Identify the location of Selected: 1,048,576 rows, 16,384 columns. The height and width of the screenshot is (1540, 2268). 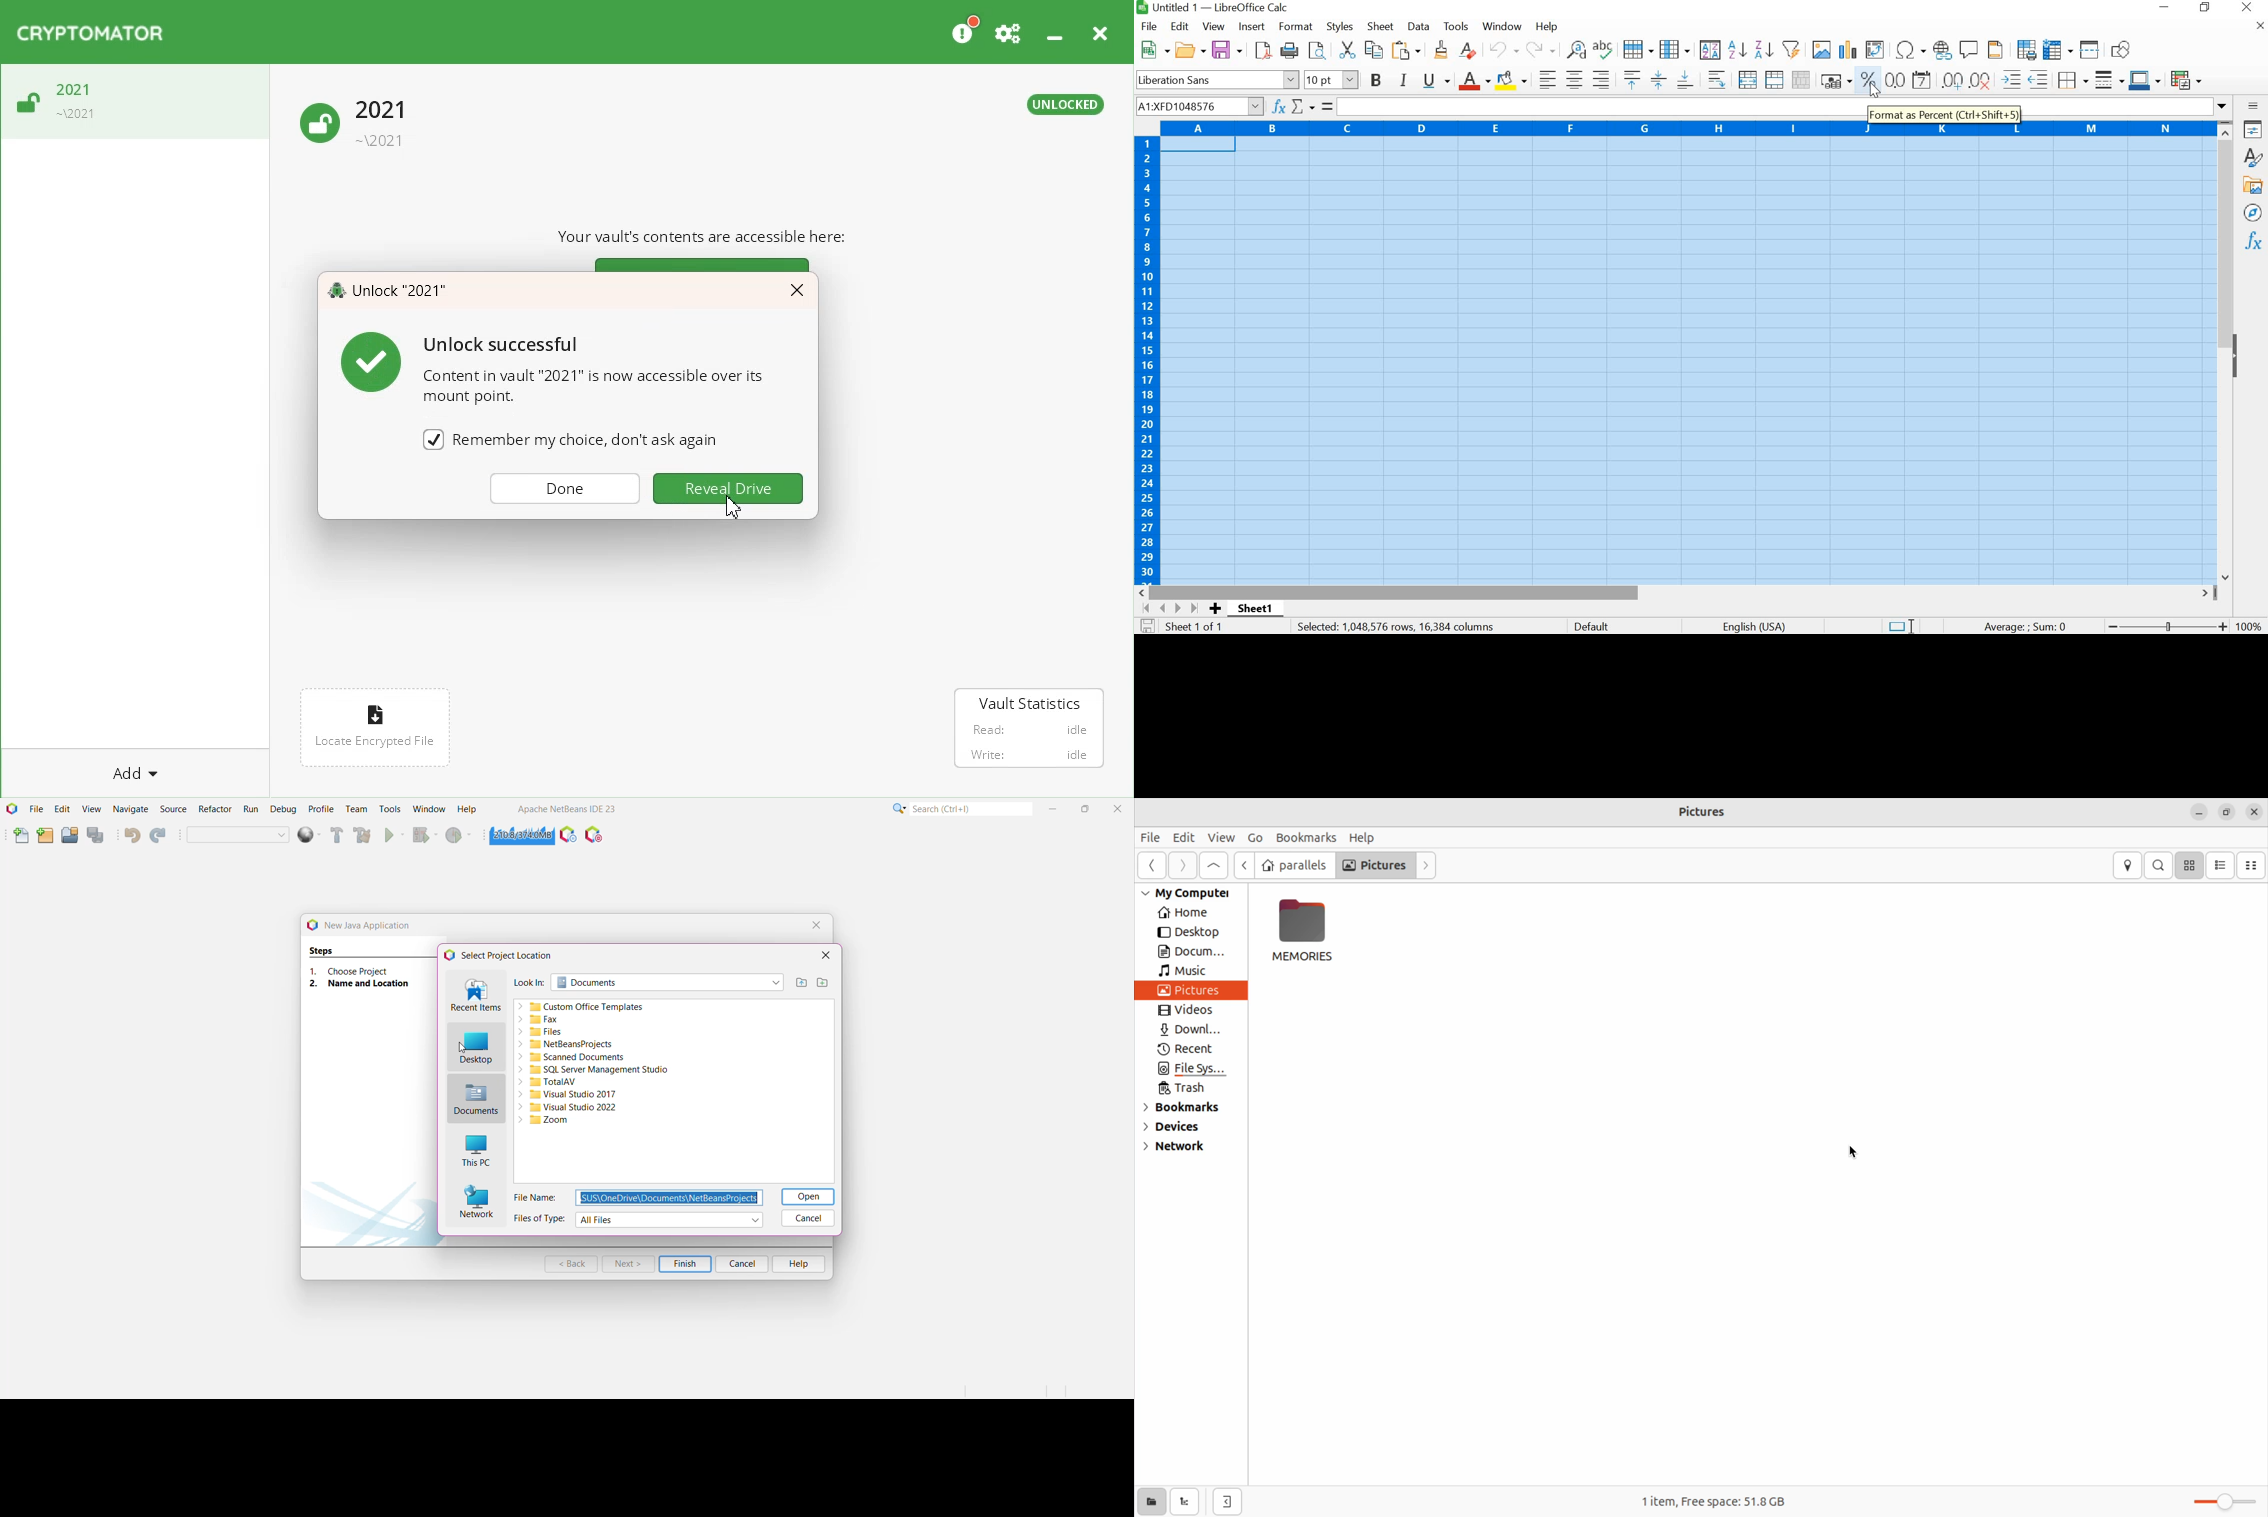
(1396, 627).